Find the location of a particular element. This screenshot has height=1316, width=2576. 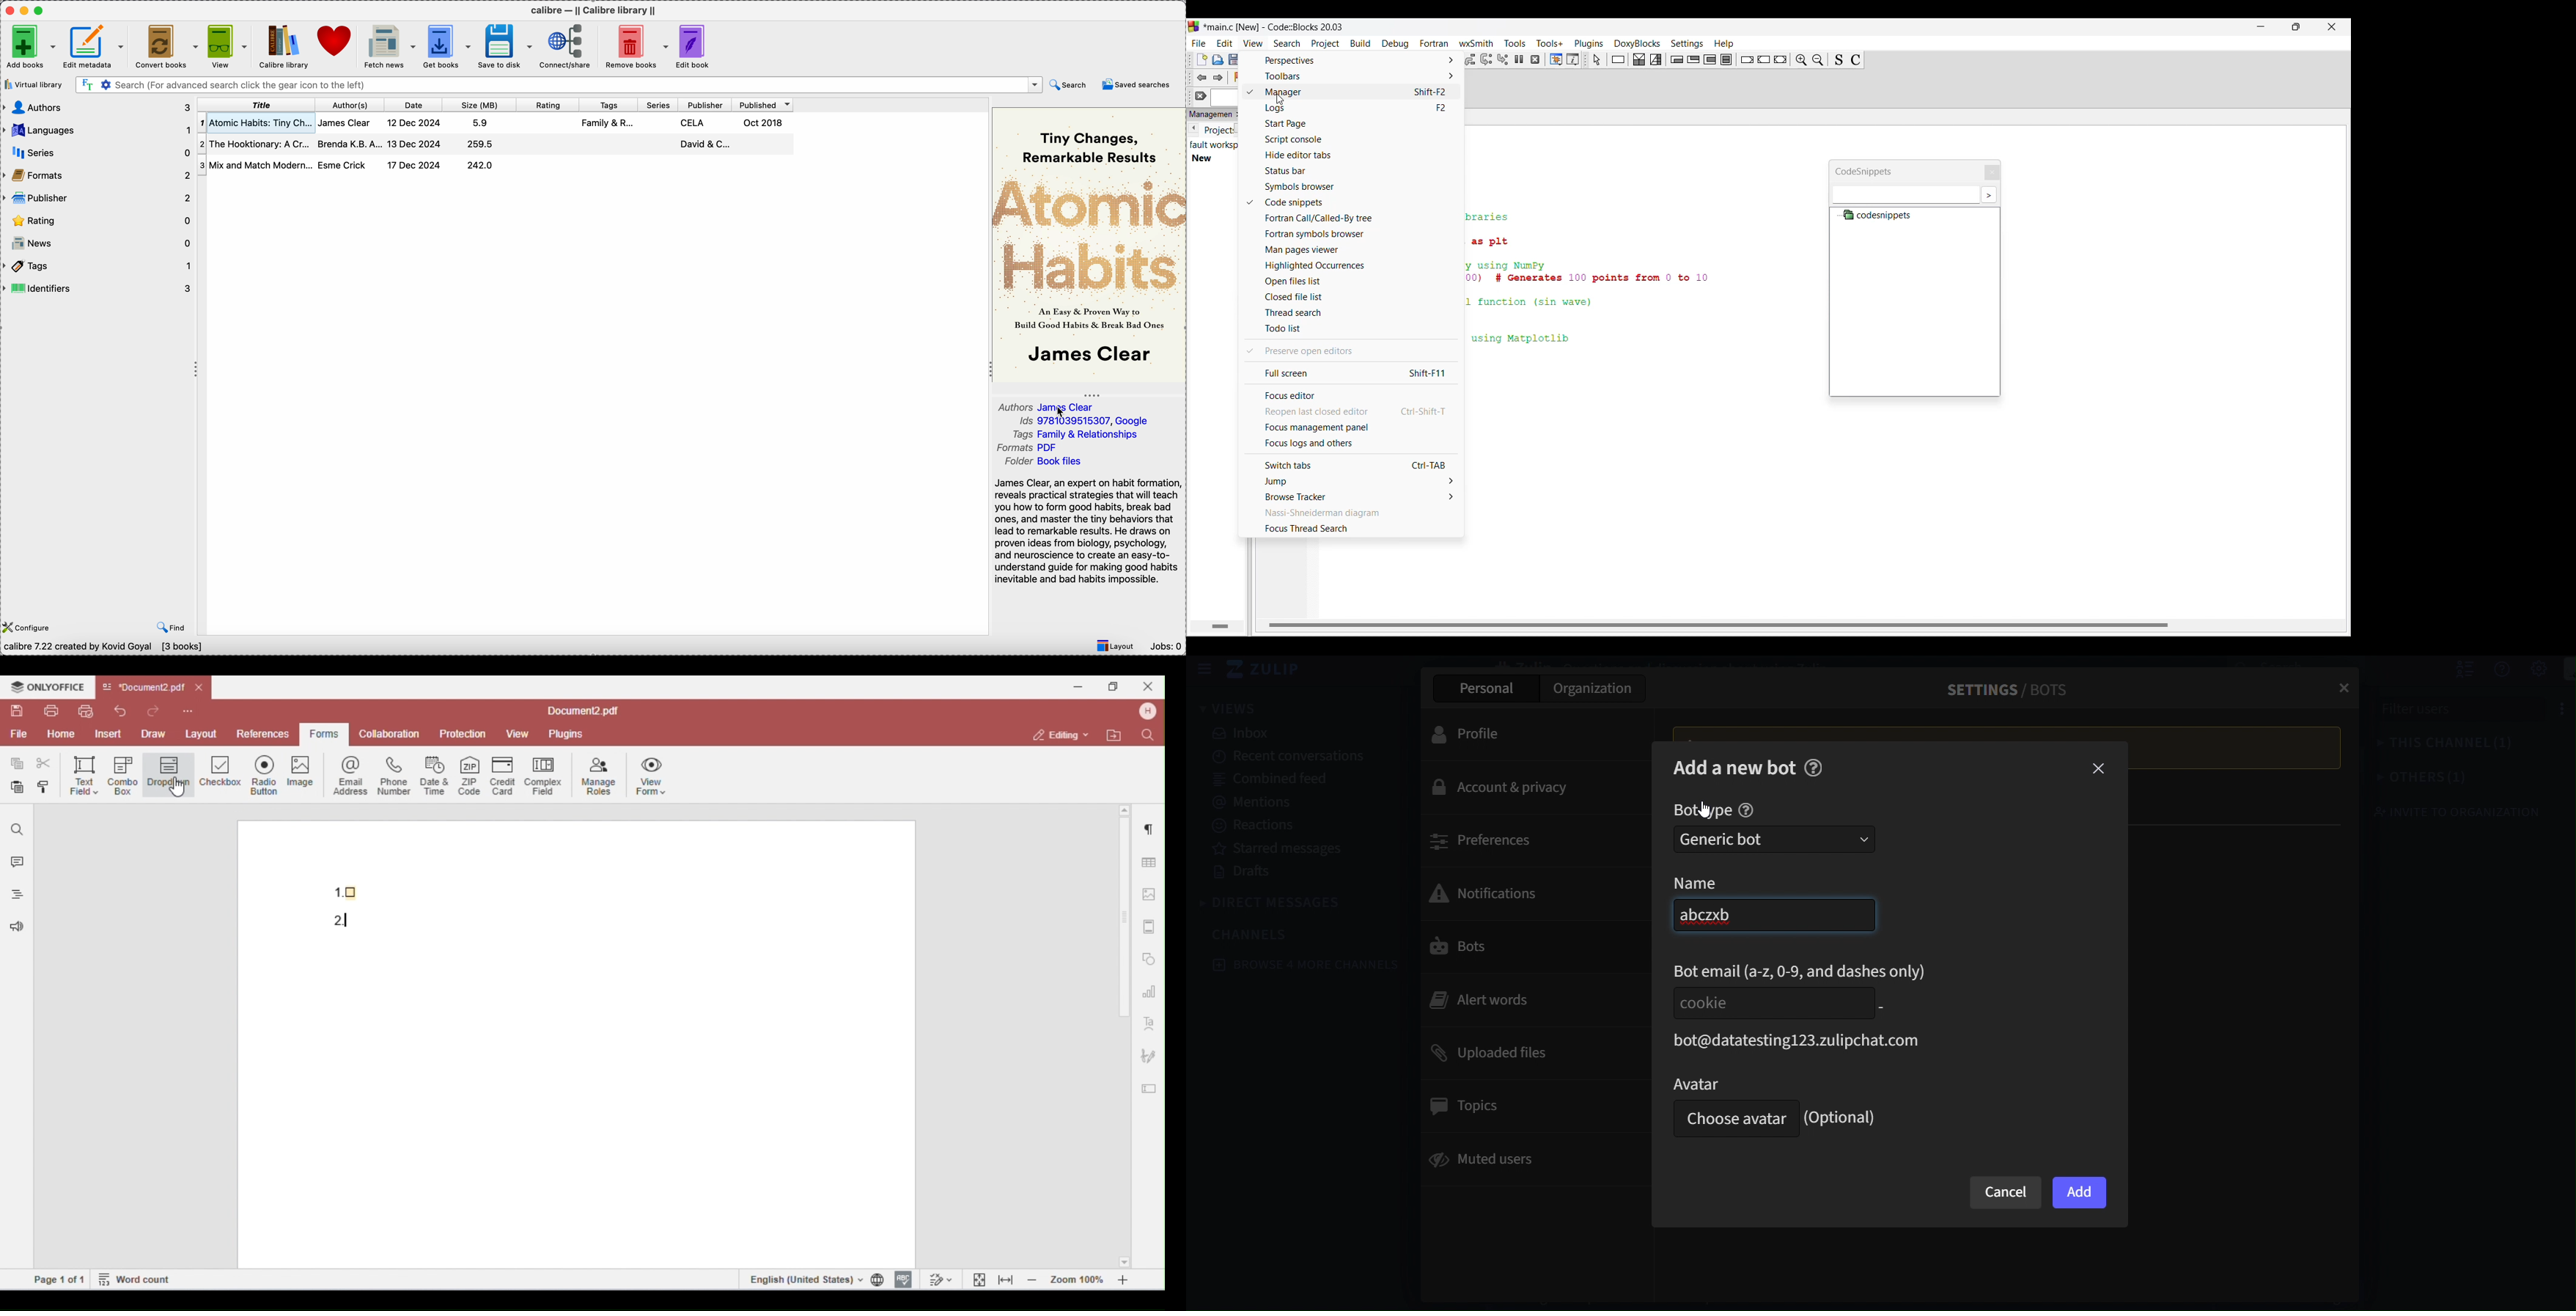

Exit condition loop is located at coordinates (1693, 59).